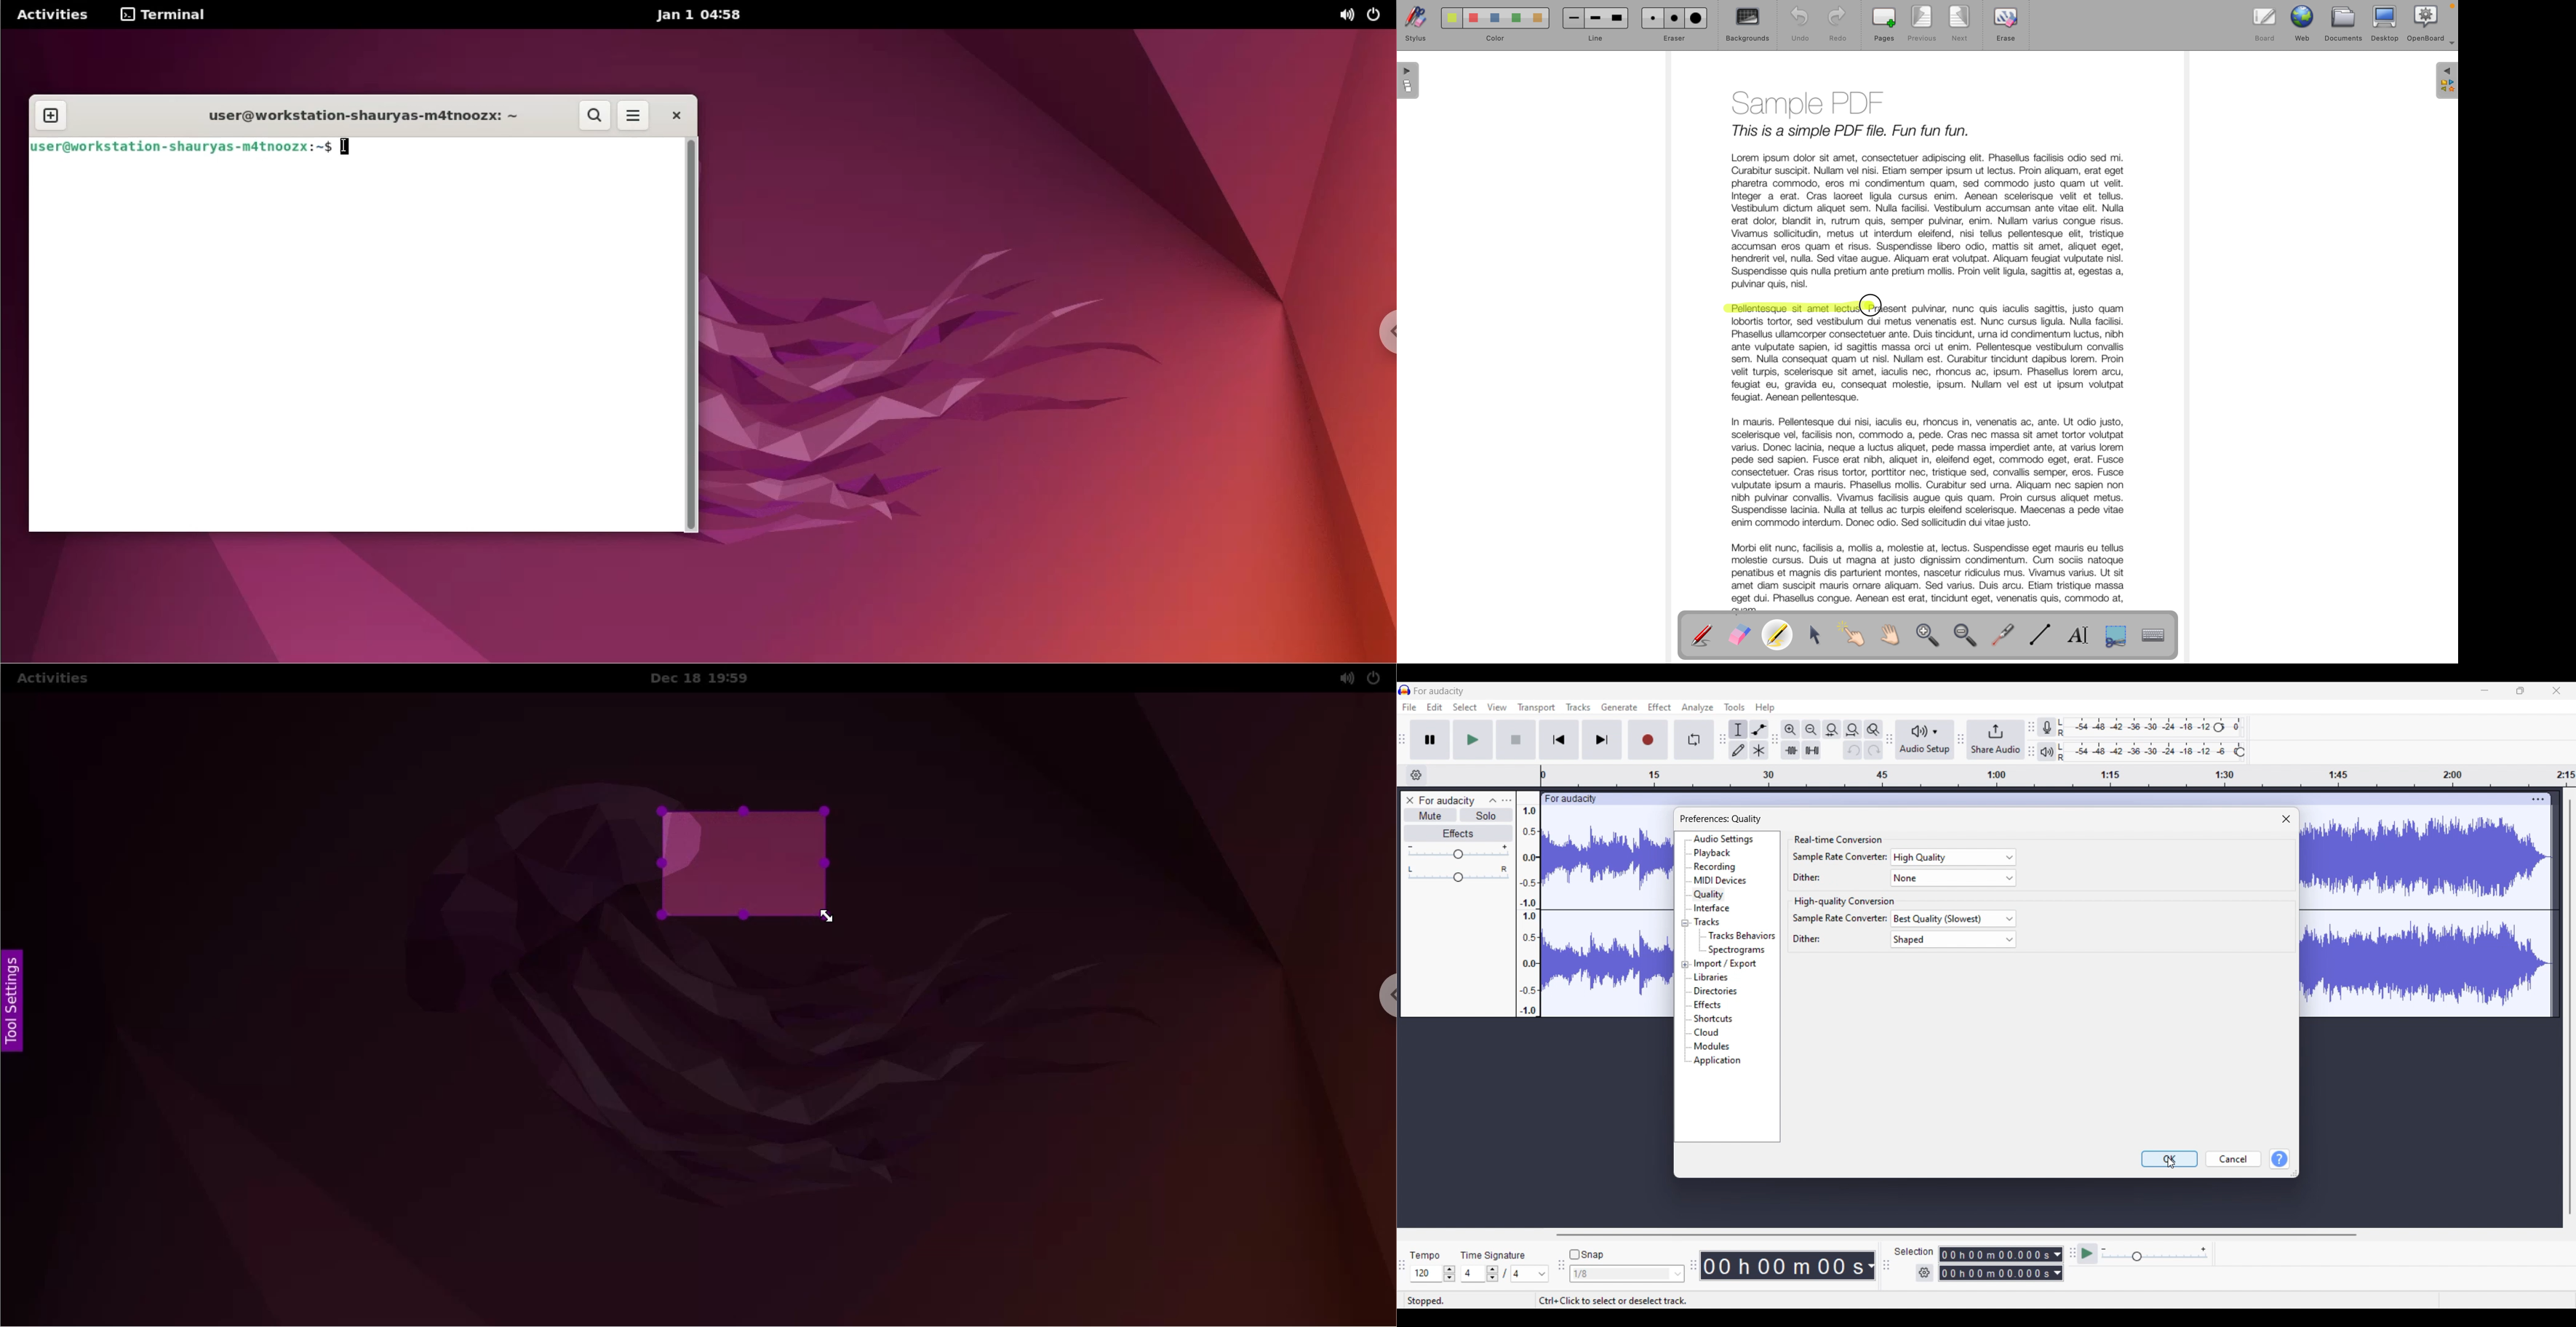 The image size is (2576, 1344). What do you see at coordinates (675, 116) in the screenshot?
I see `close` at bounding box center [675, 116].